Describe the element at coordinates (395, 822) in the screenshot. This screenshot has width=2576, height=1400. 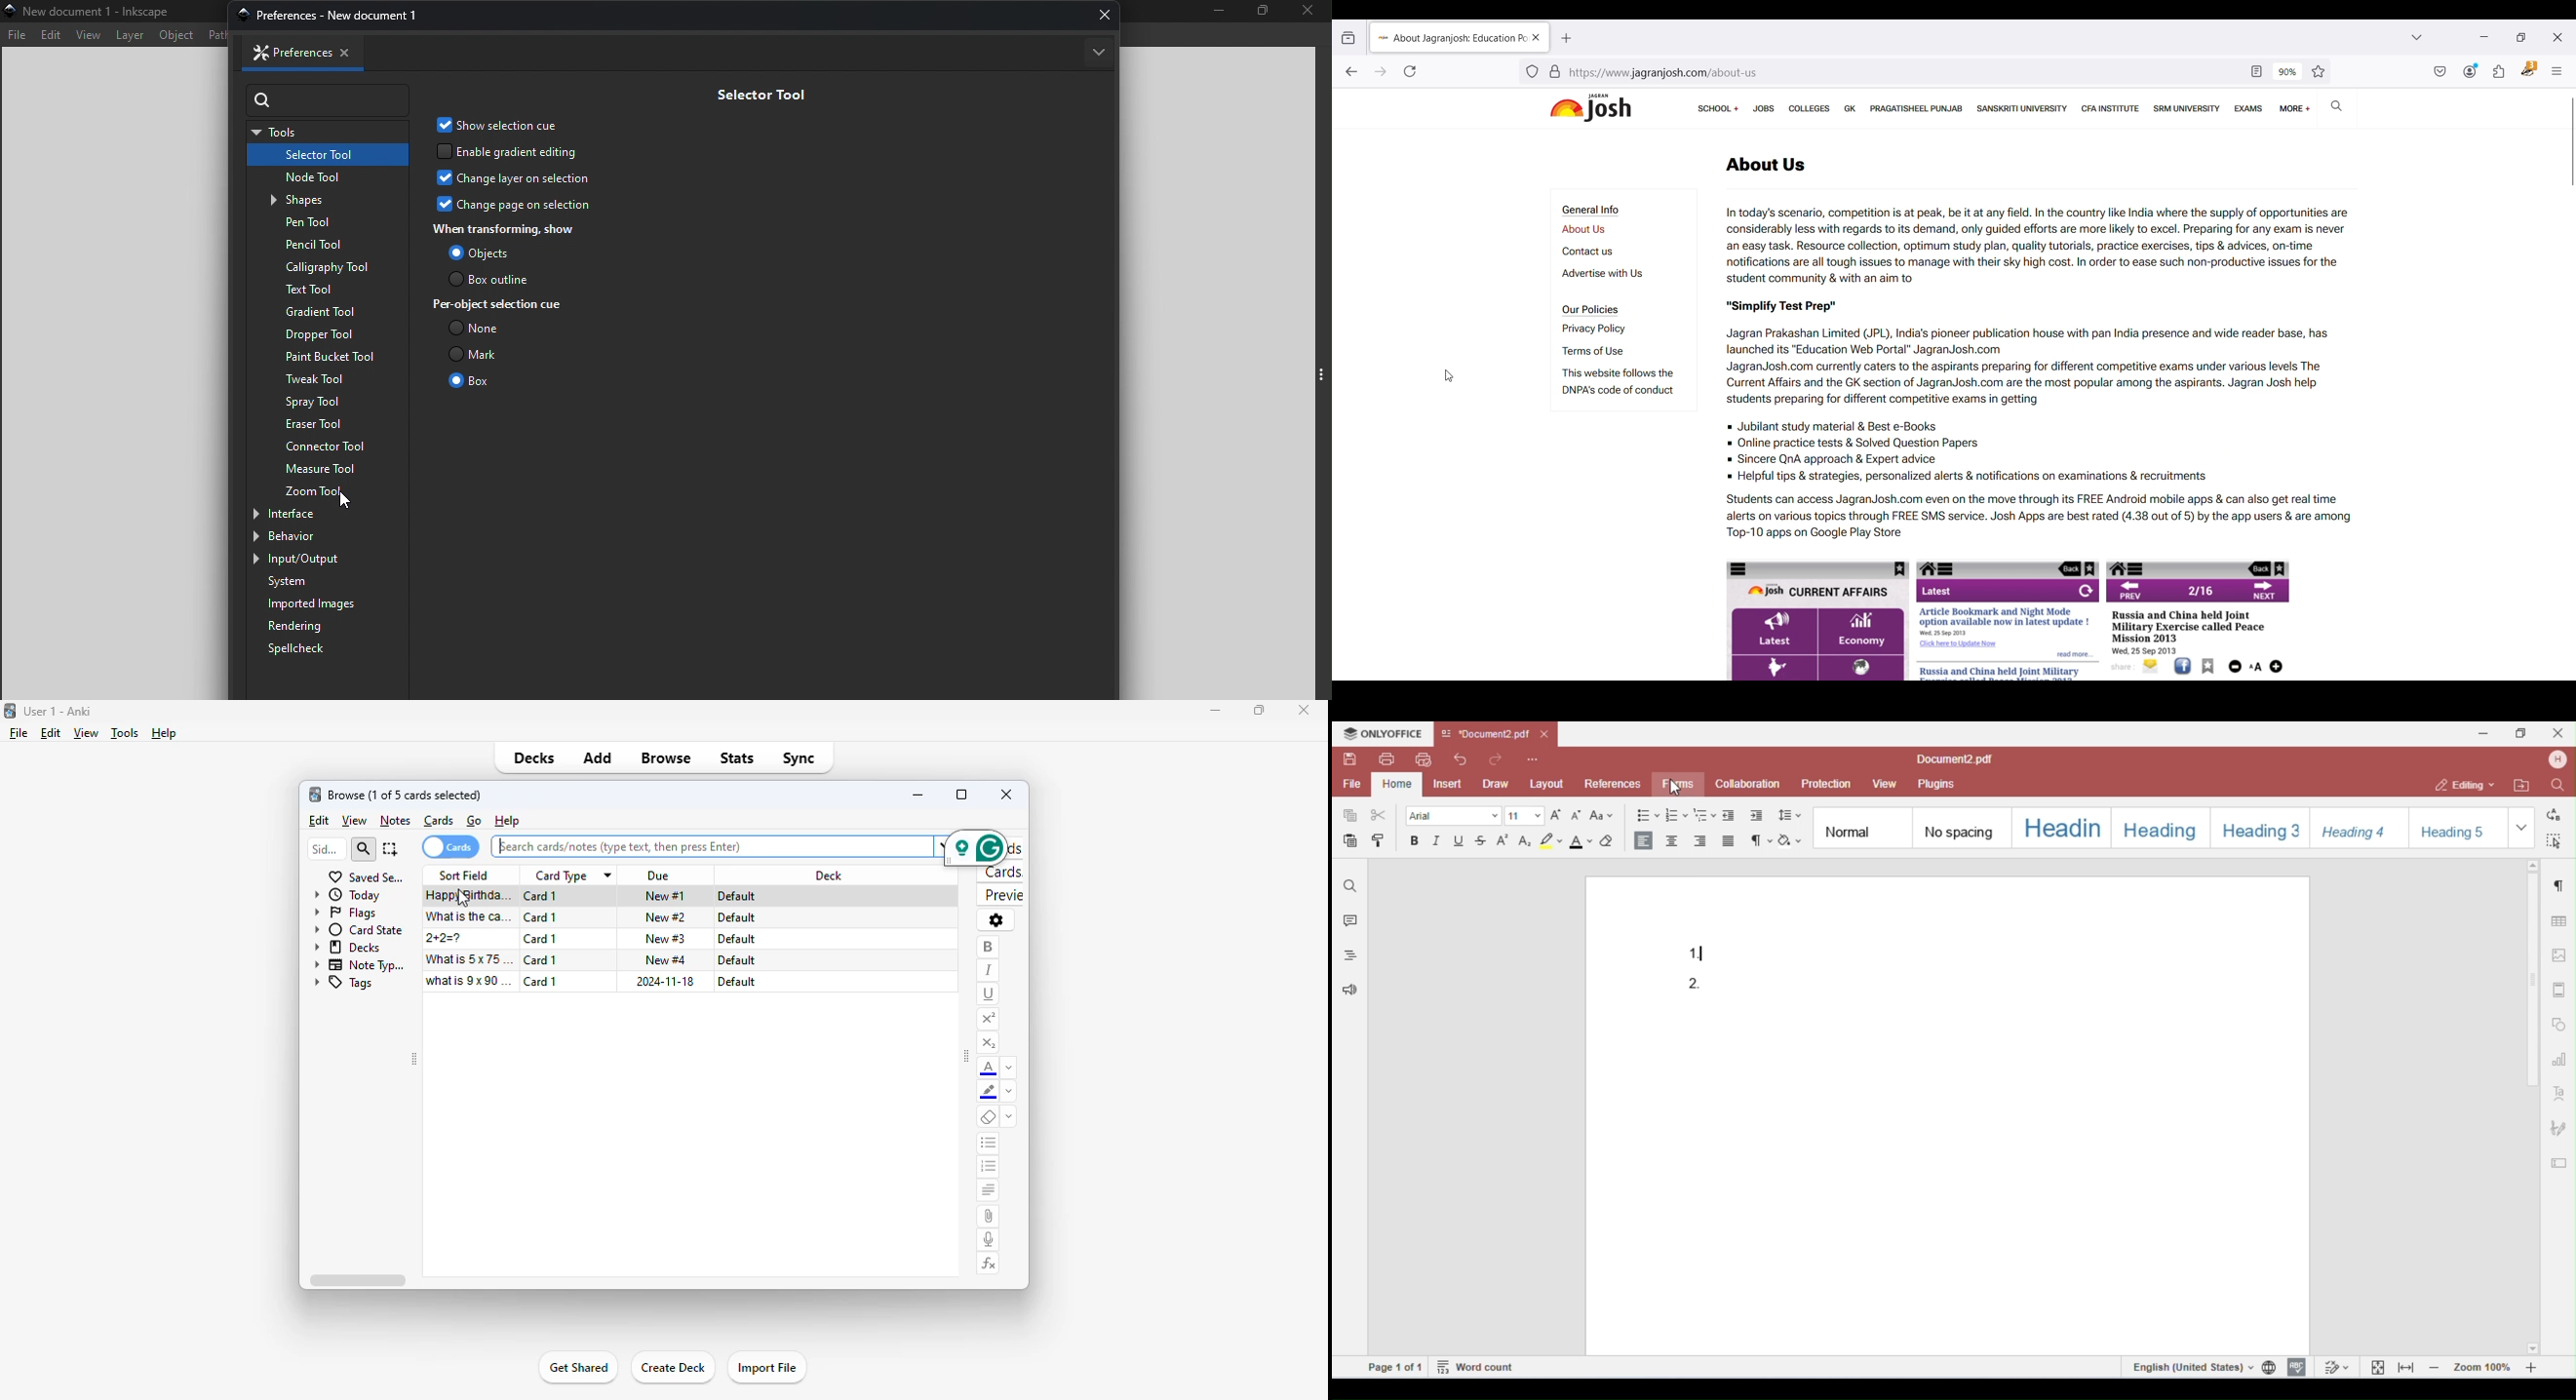
I see `notes` at that location.